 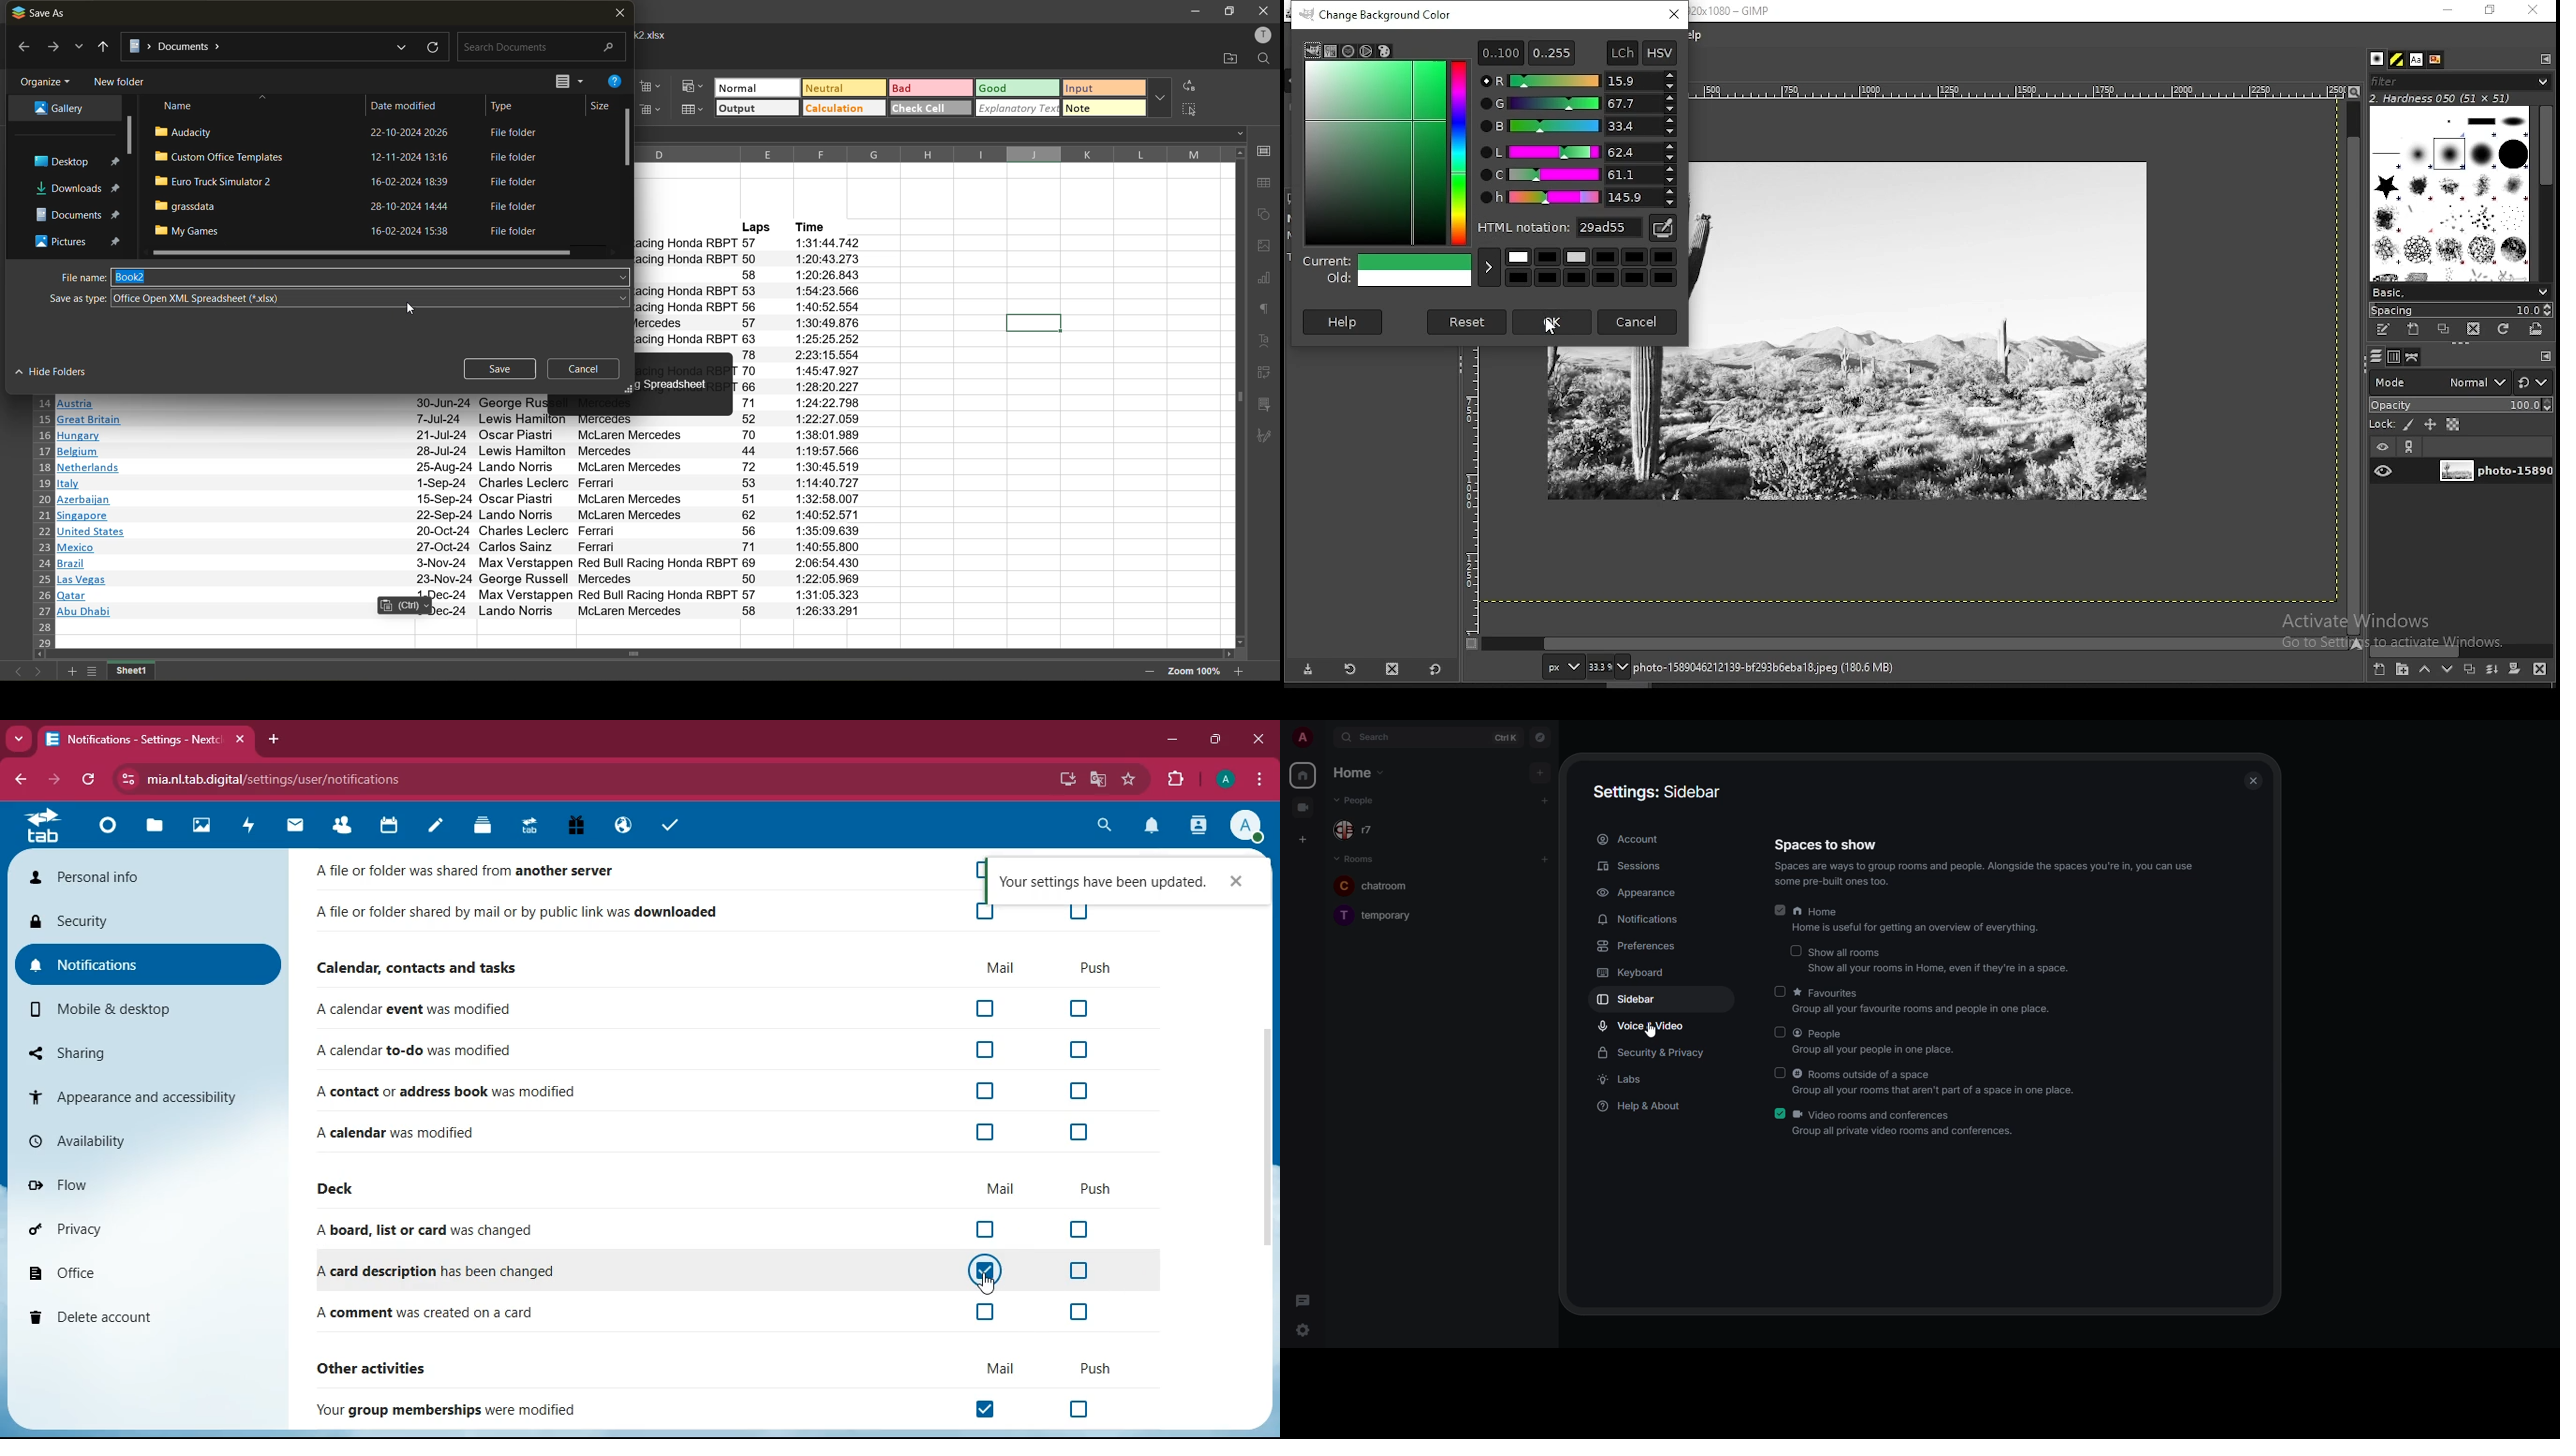 I want to click on more options, so click(x=1160, y=97).